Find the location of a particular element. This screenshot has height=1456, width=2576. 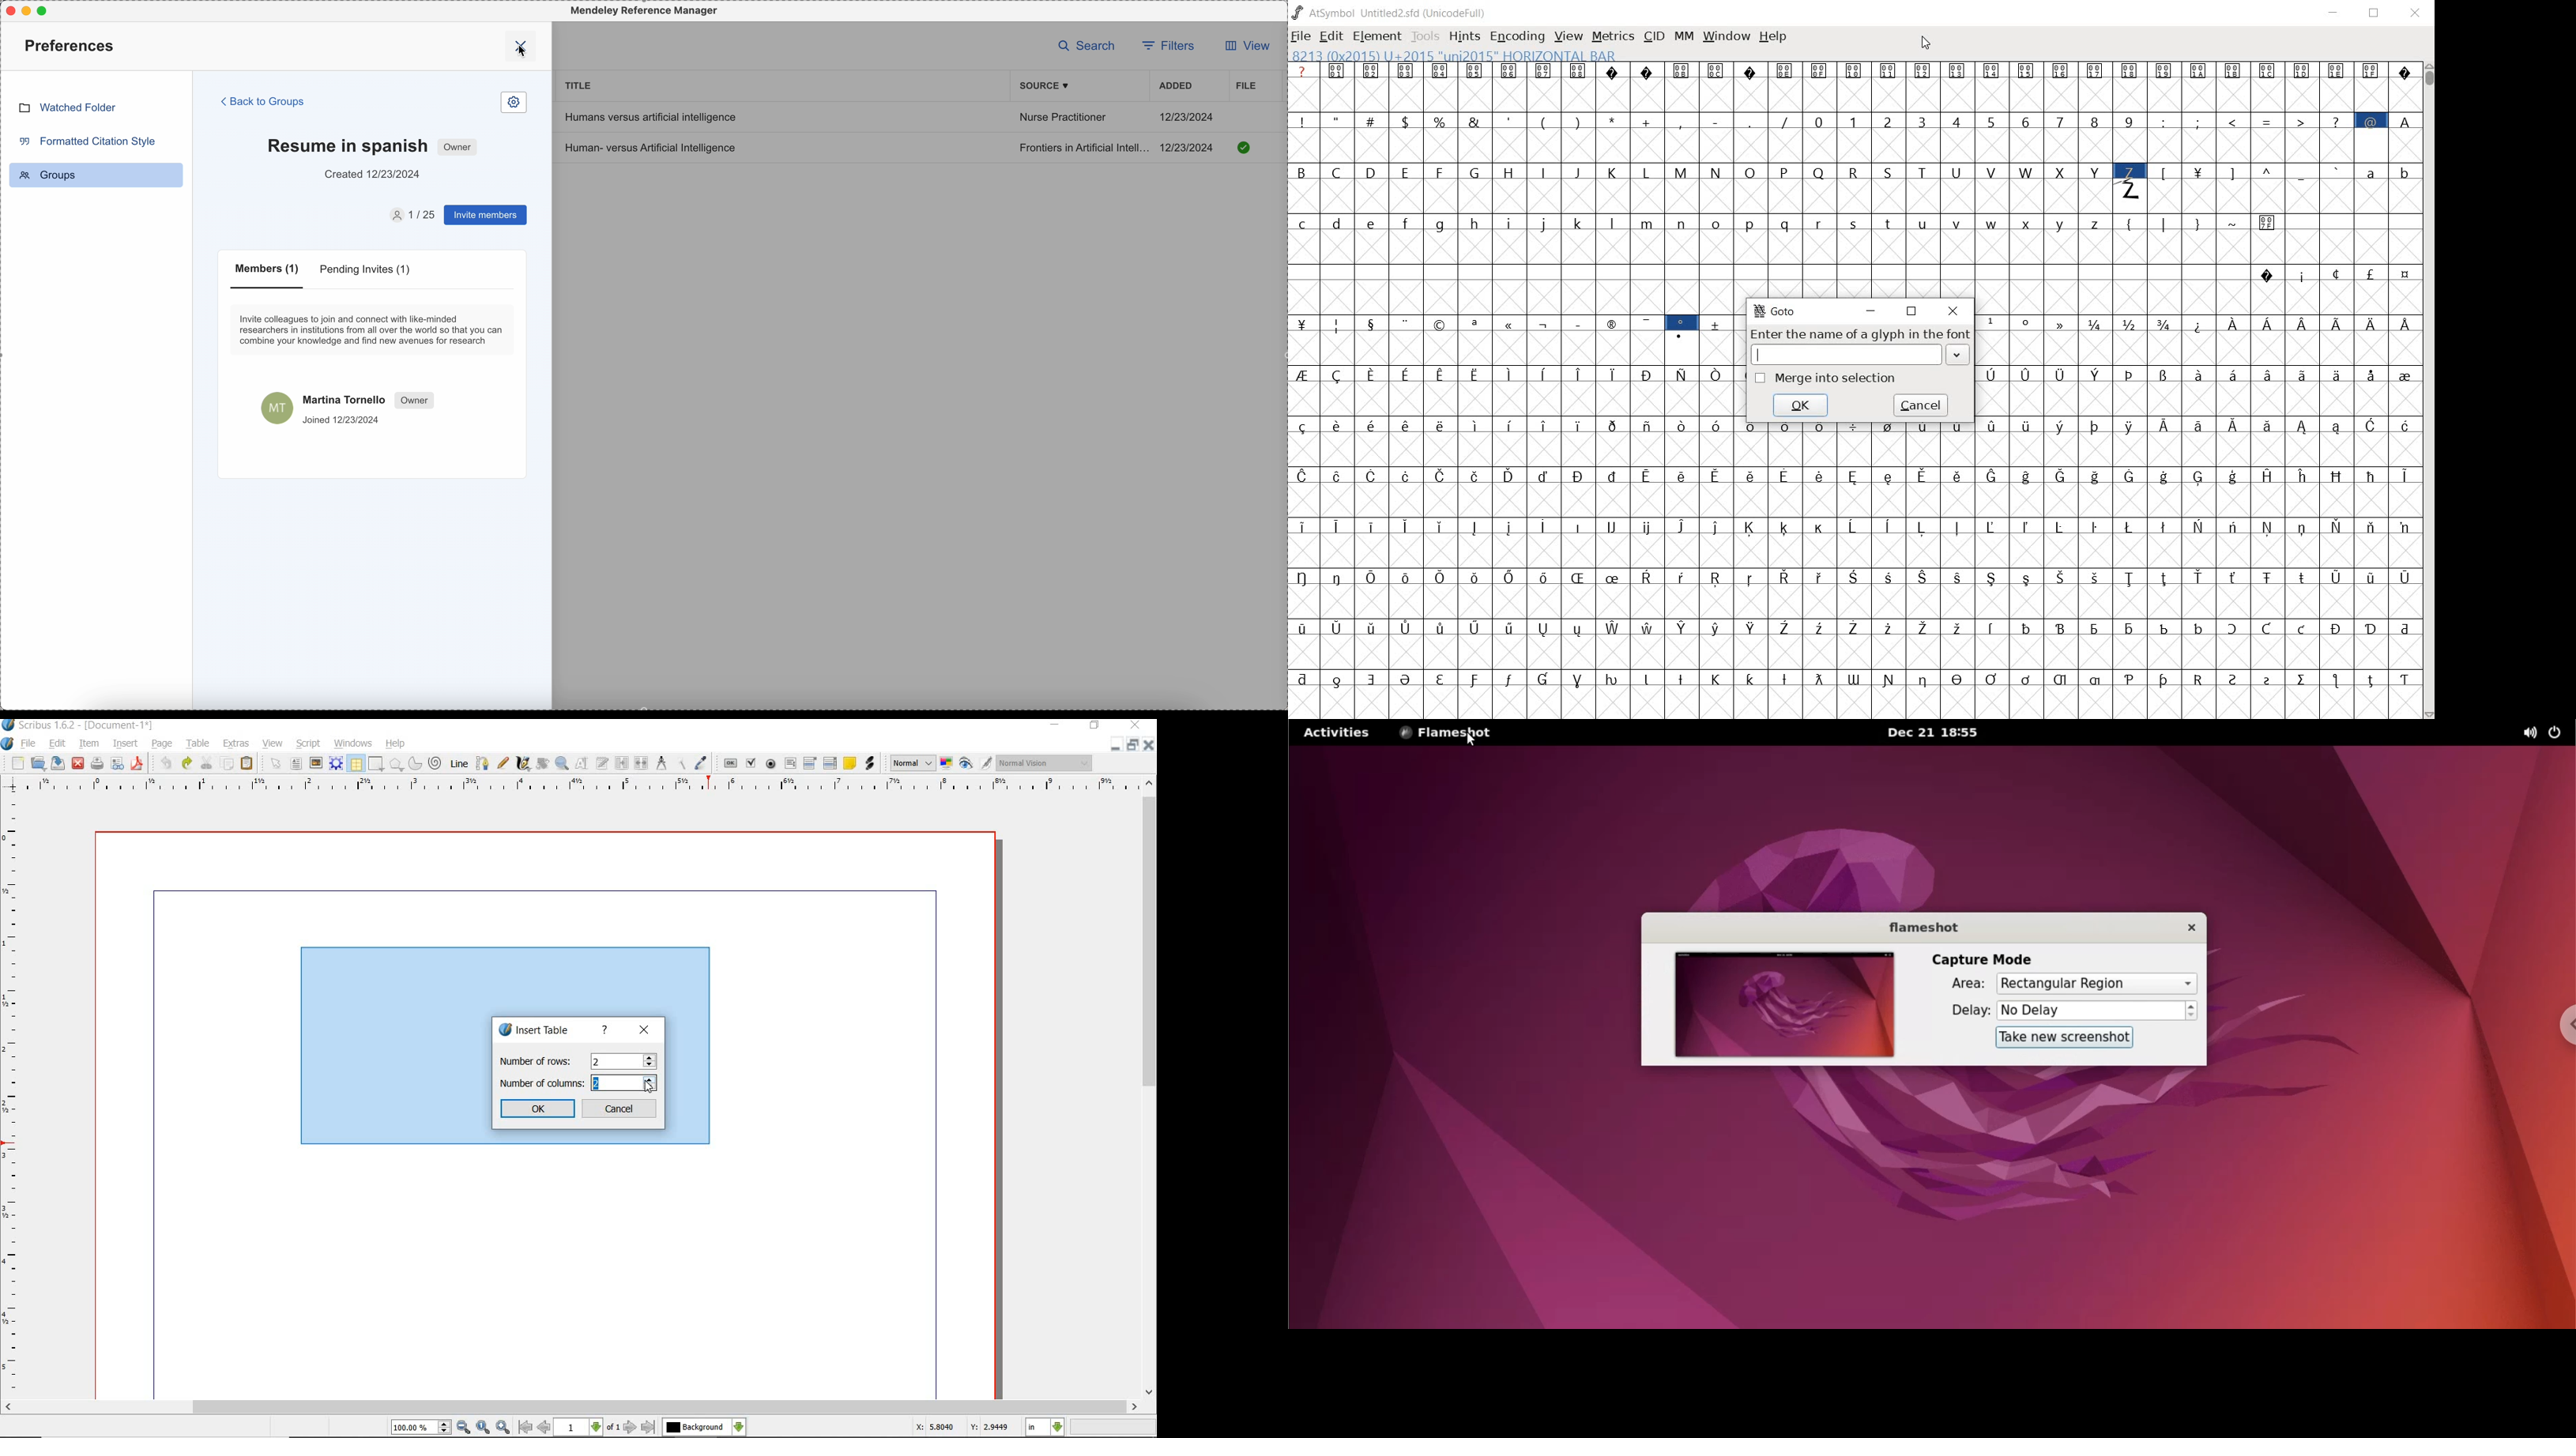

image preview quality is located at coordinates (912, 762).